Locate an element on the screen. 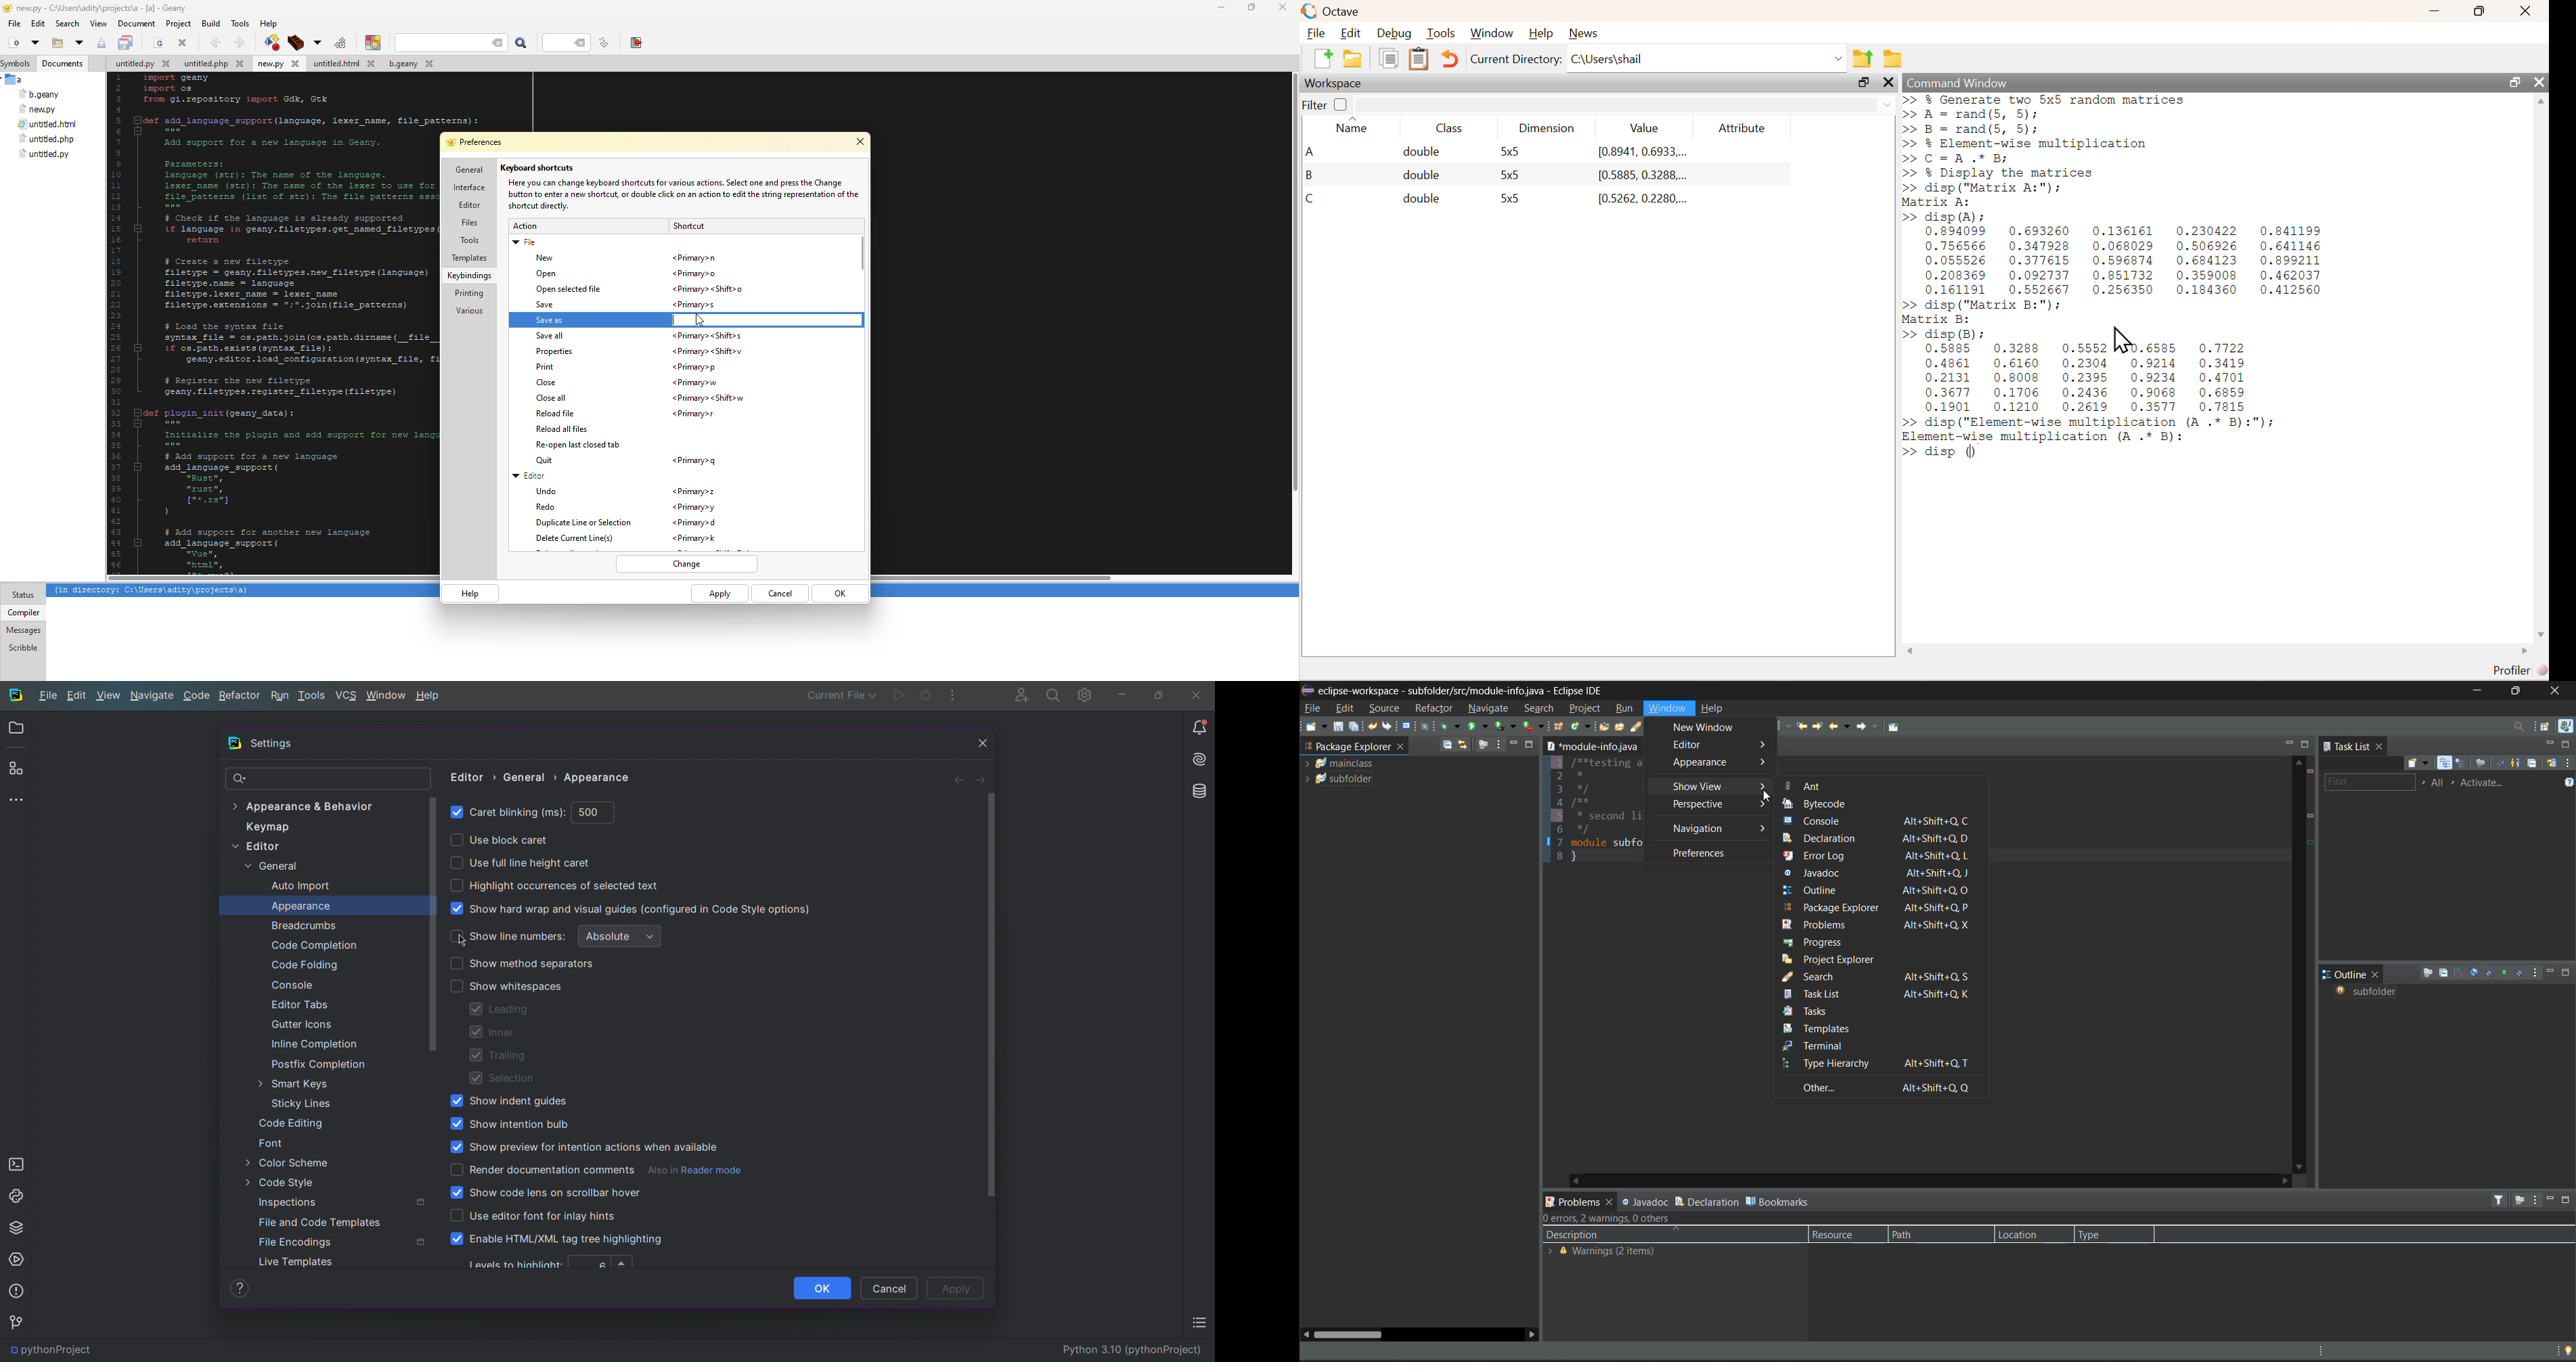  search is located at coordinates (1645, 727).